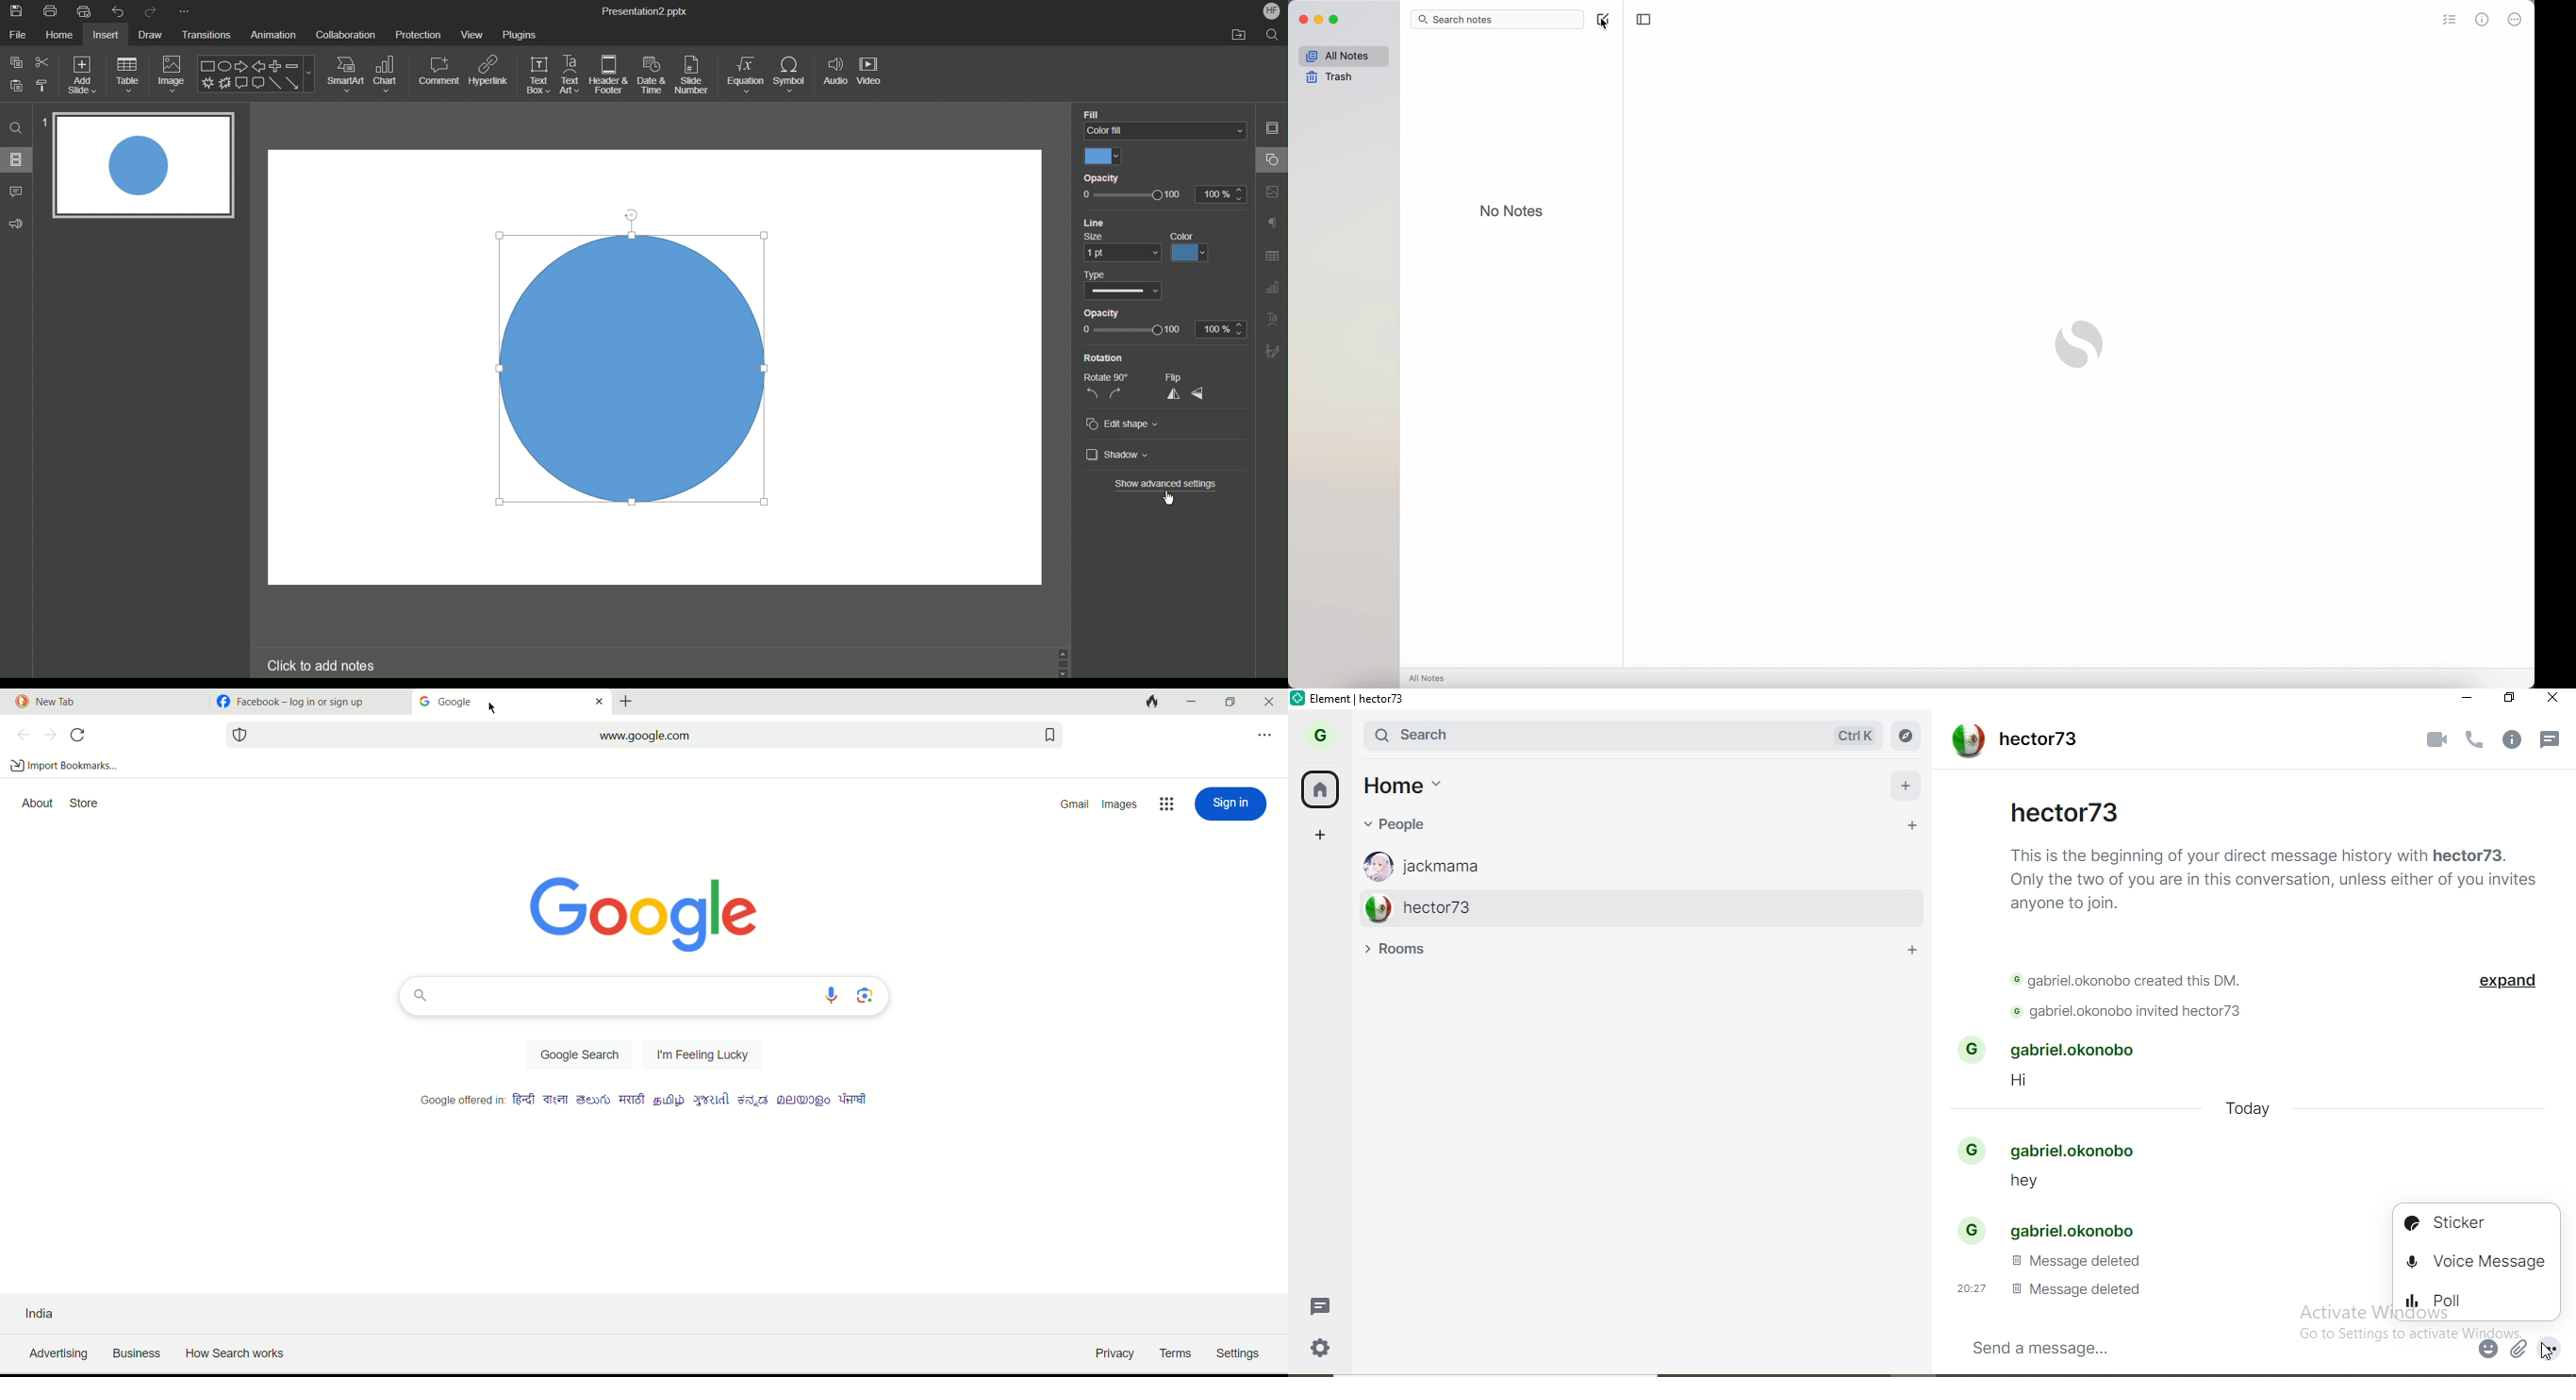 The width and height of the screenshot is (2576, 1400). I want to click on Click to add notes, so click(325, 666).